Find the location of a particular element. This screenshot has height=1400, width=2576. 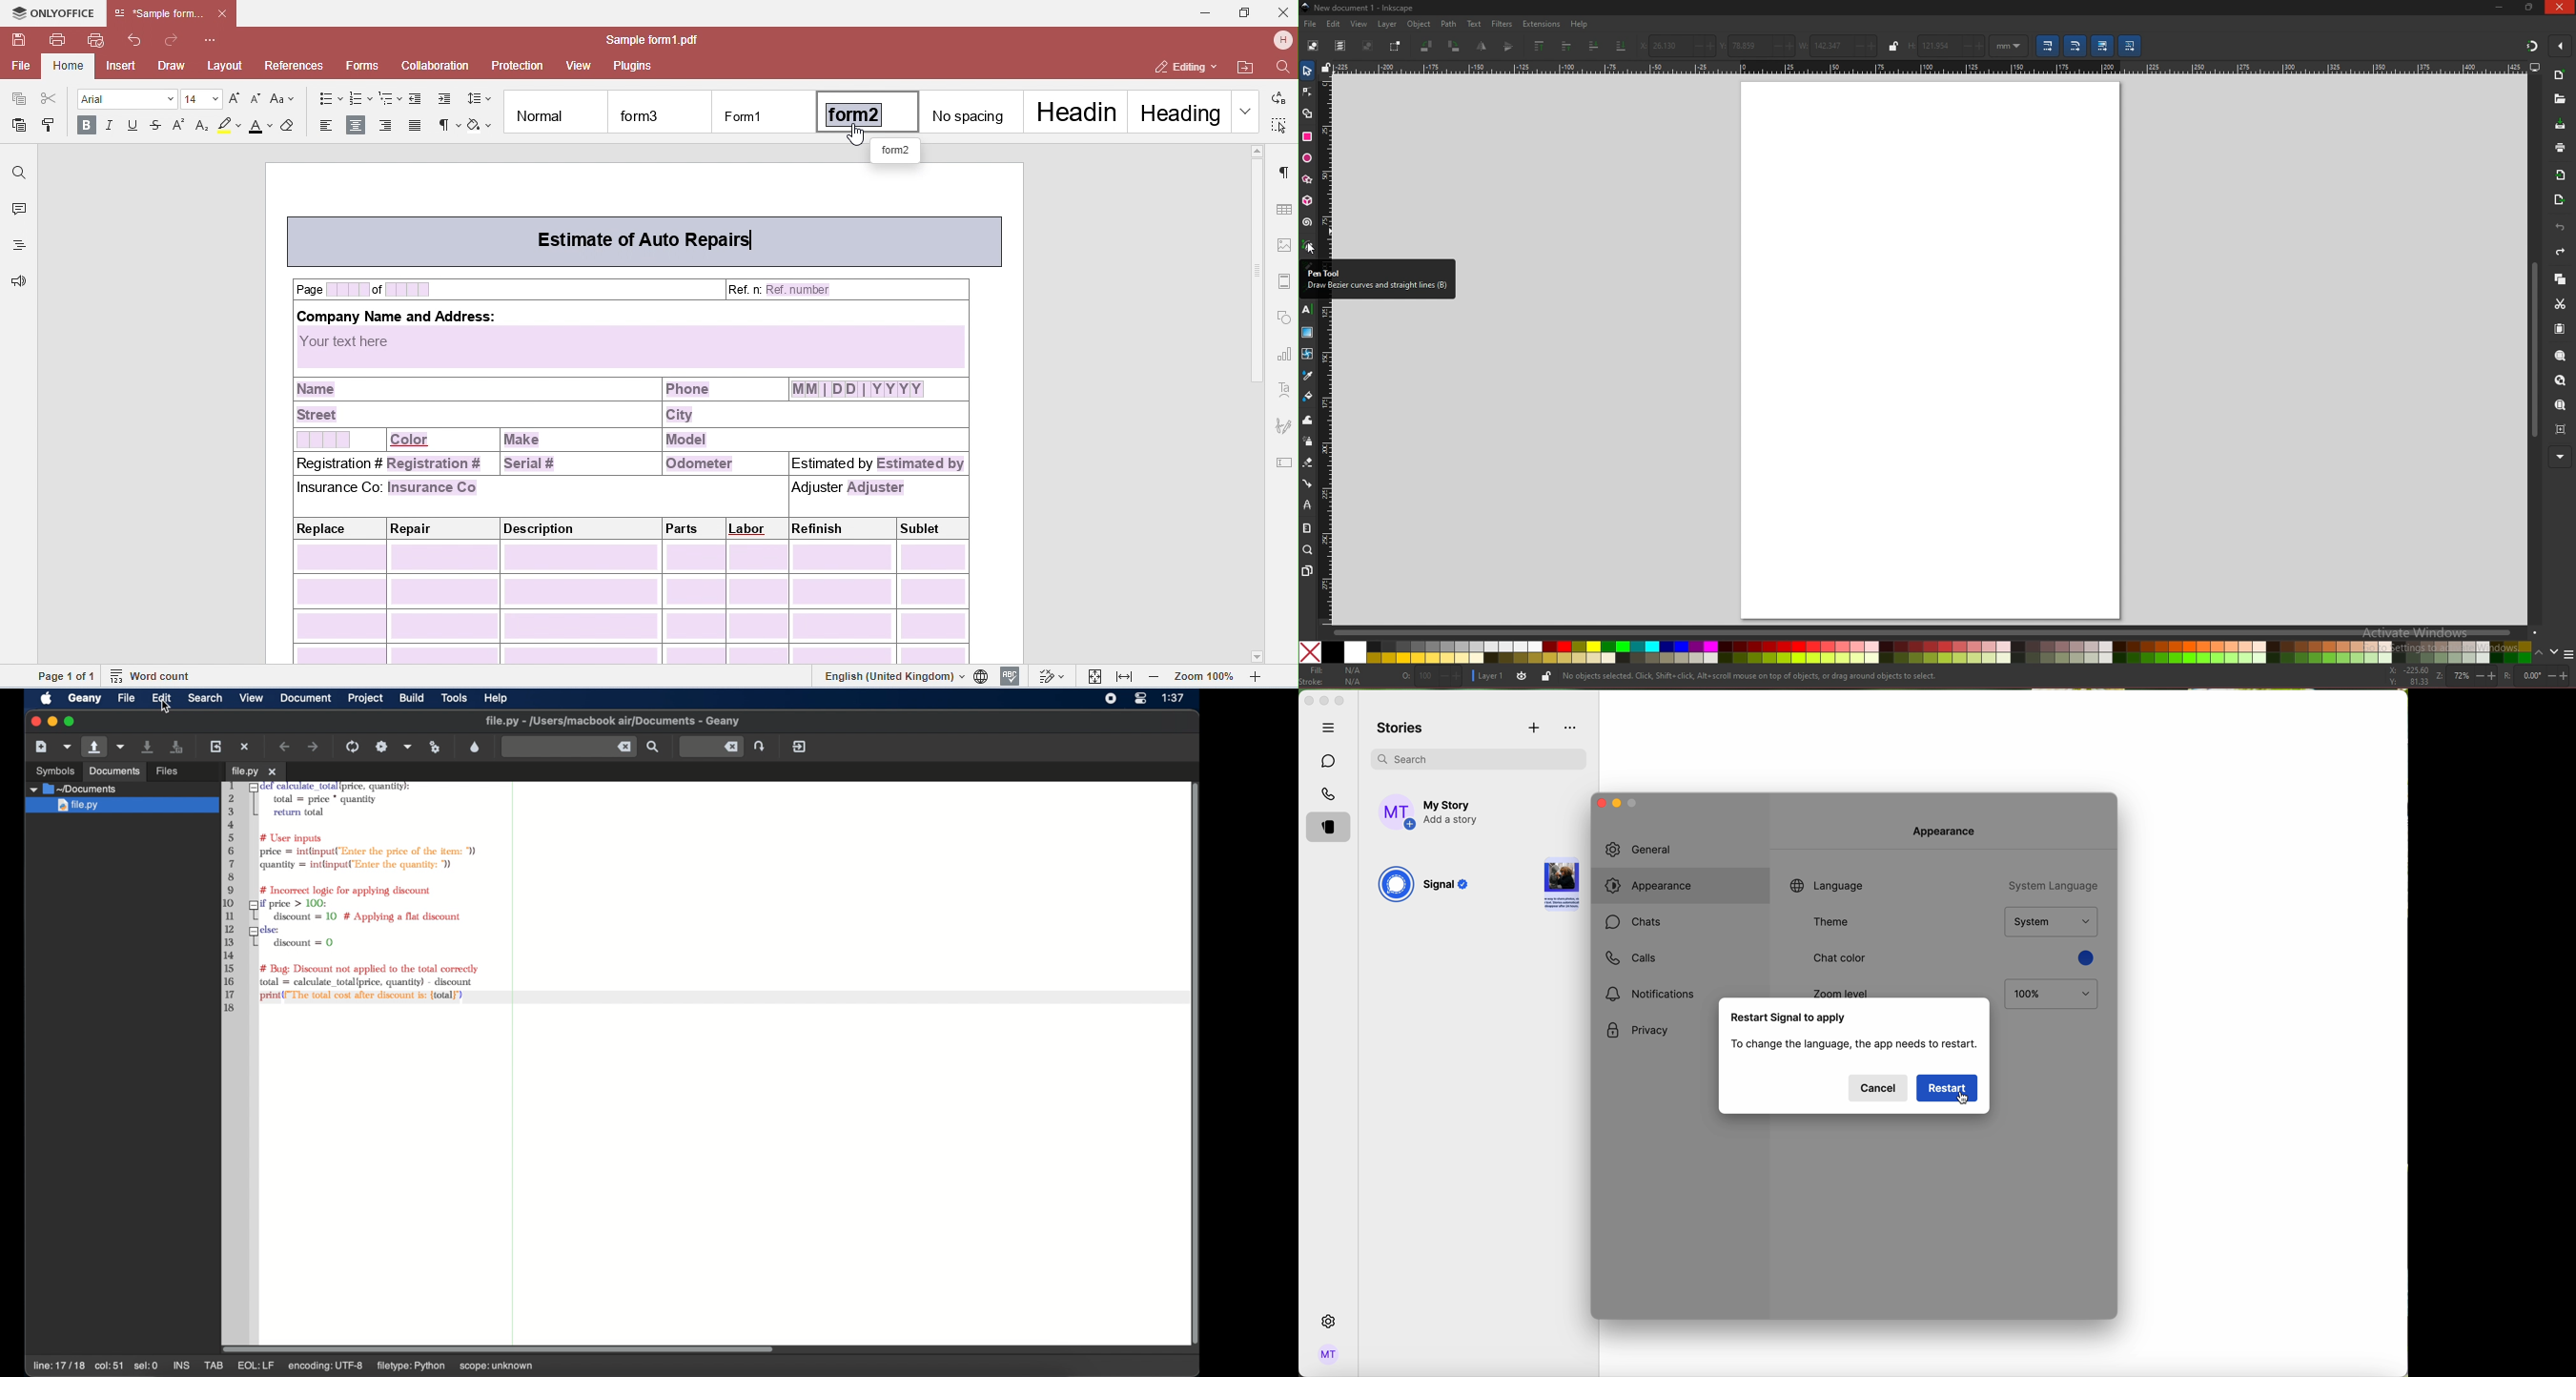

zoom is located at coordinates (2465, 677).